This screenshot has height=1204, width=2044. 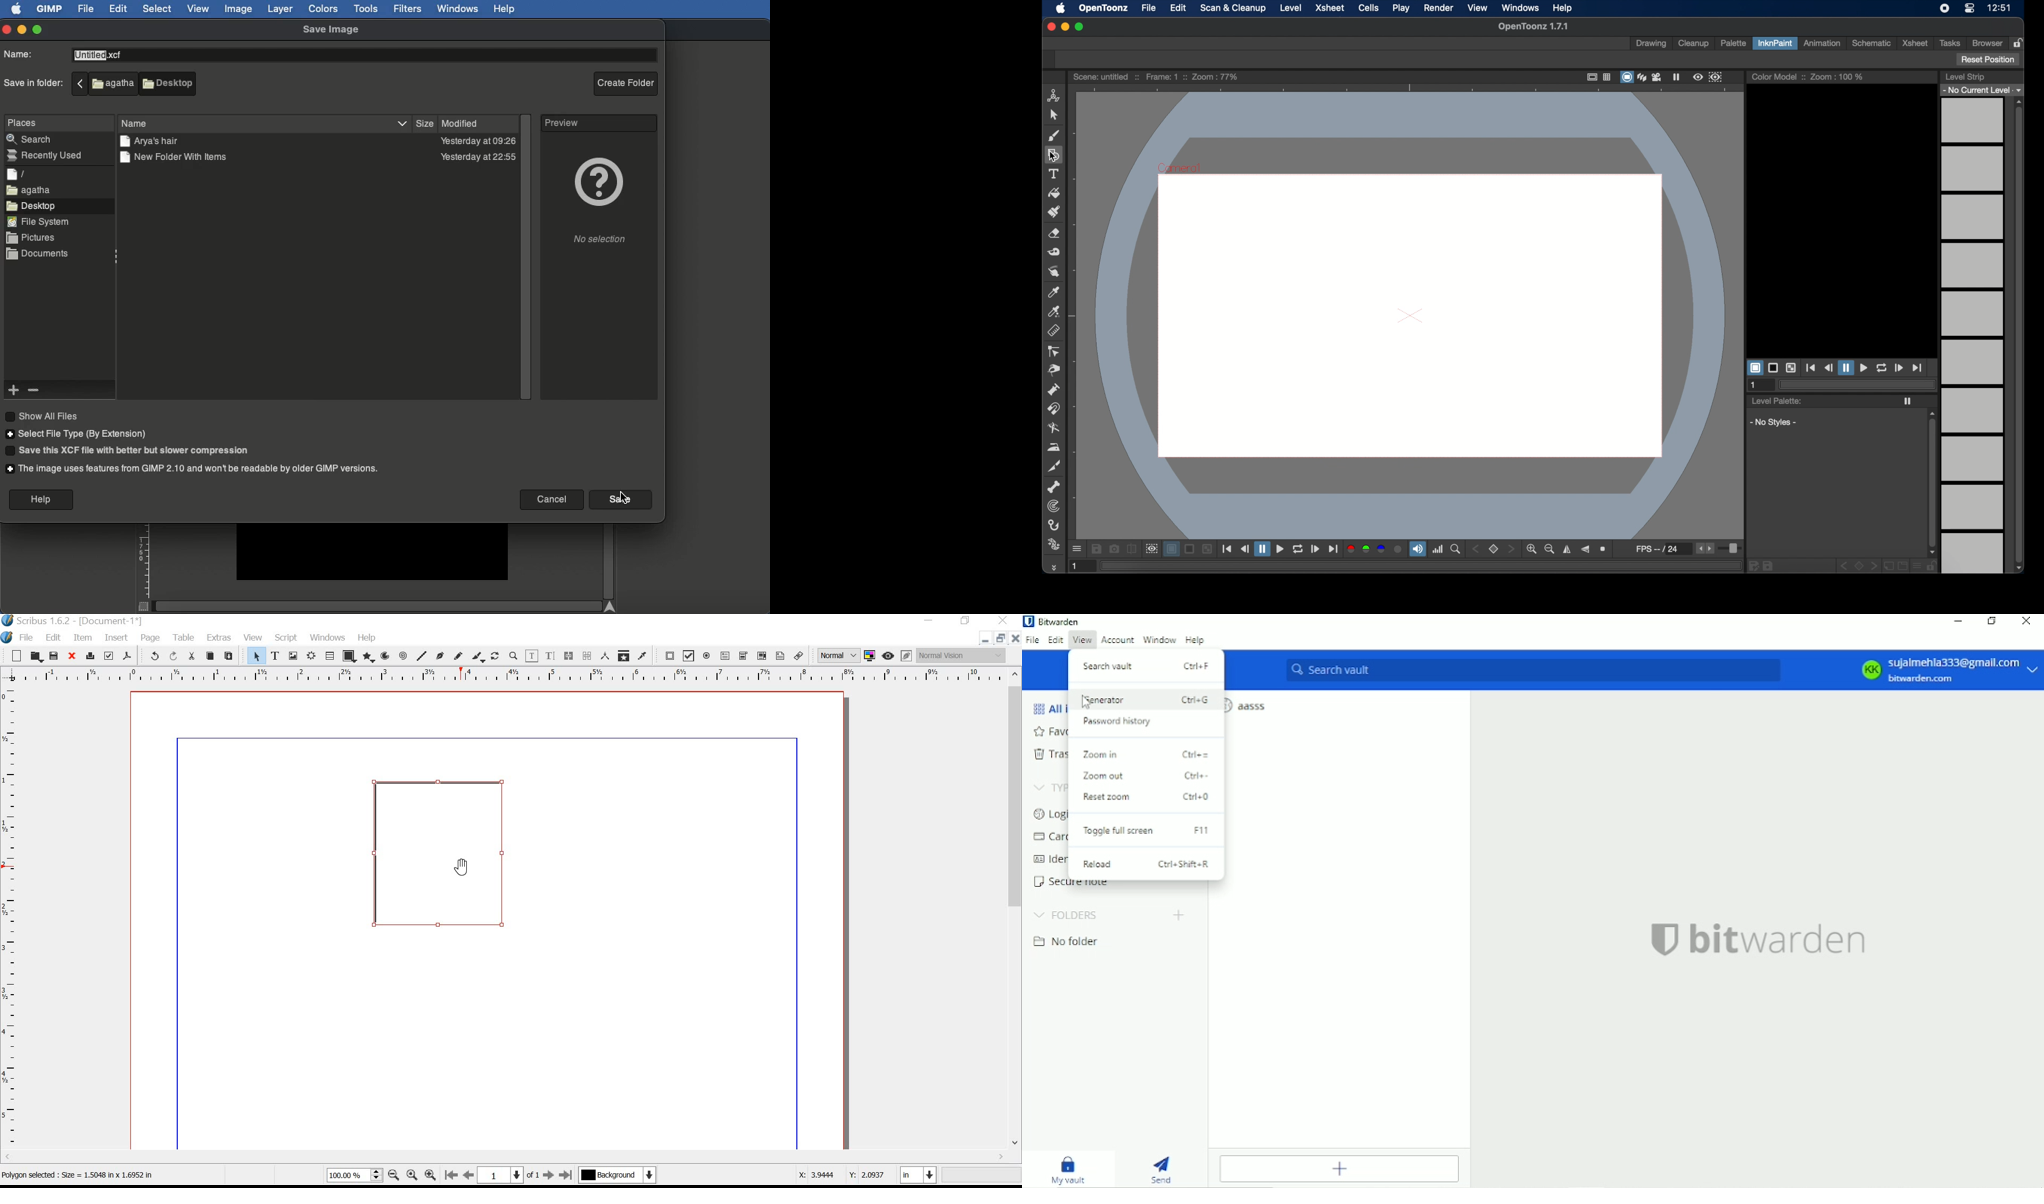 What do you see at coordinates (295, 657) in the screenshot?
I see `image frame` at bounding box center [295, 657].